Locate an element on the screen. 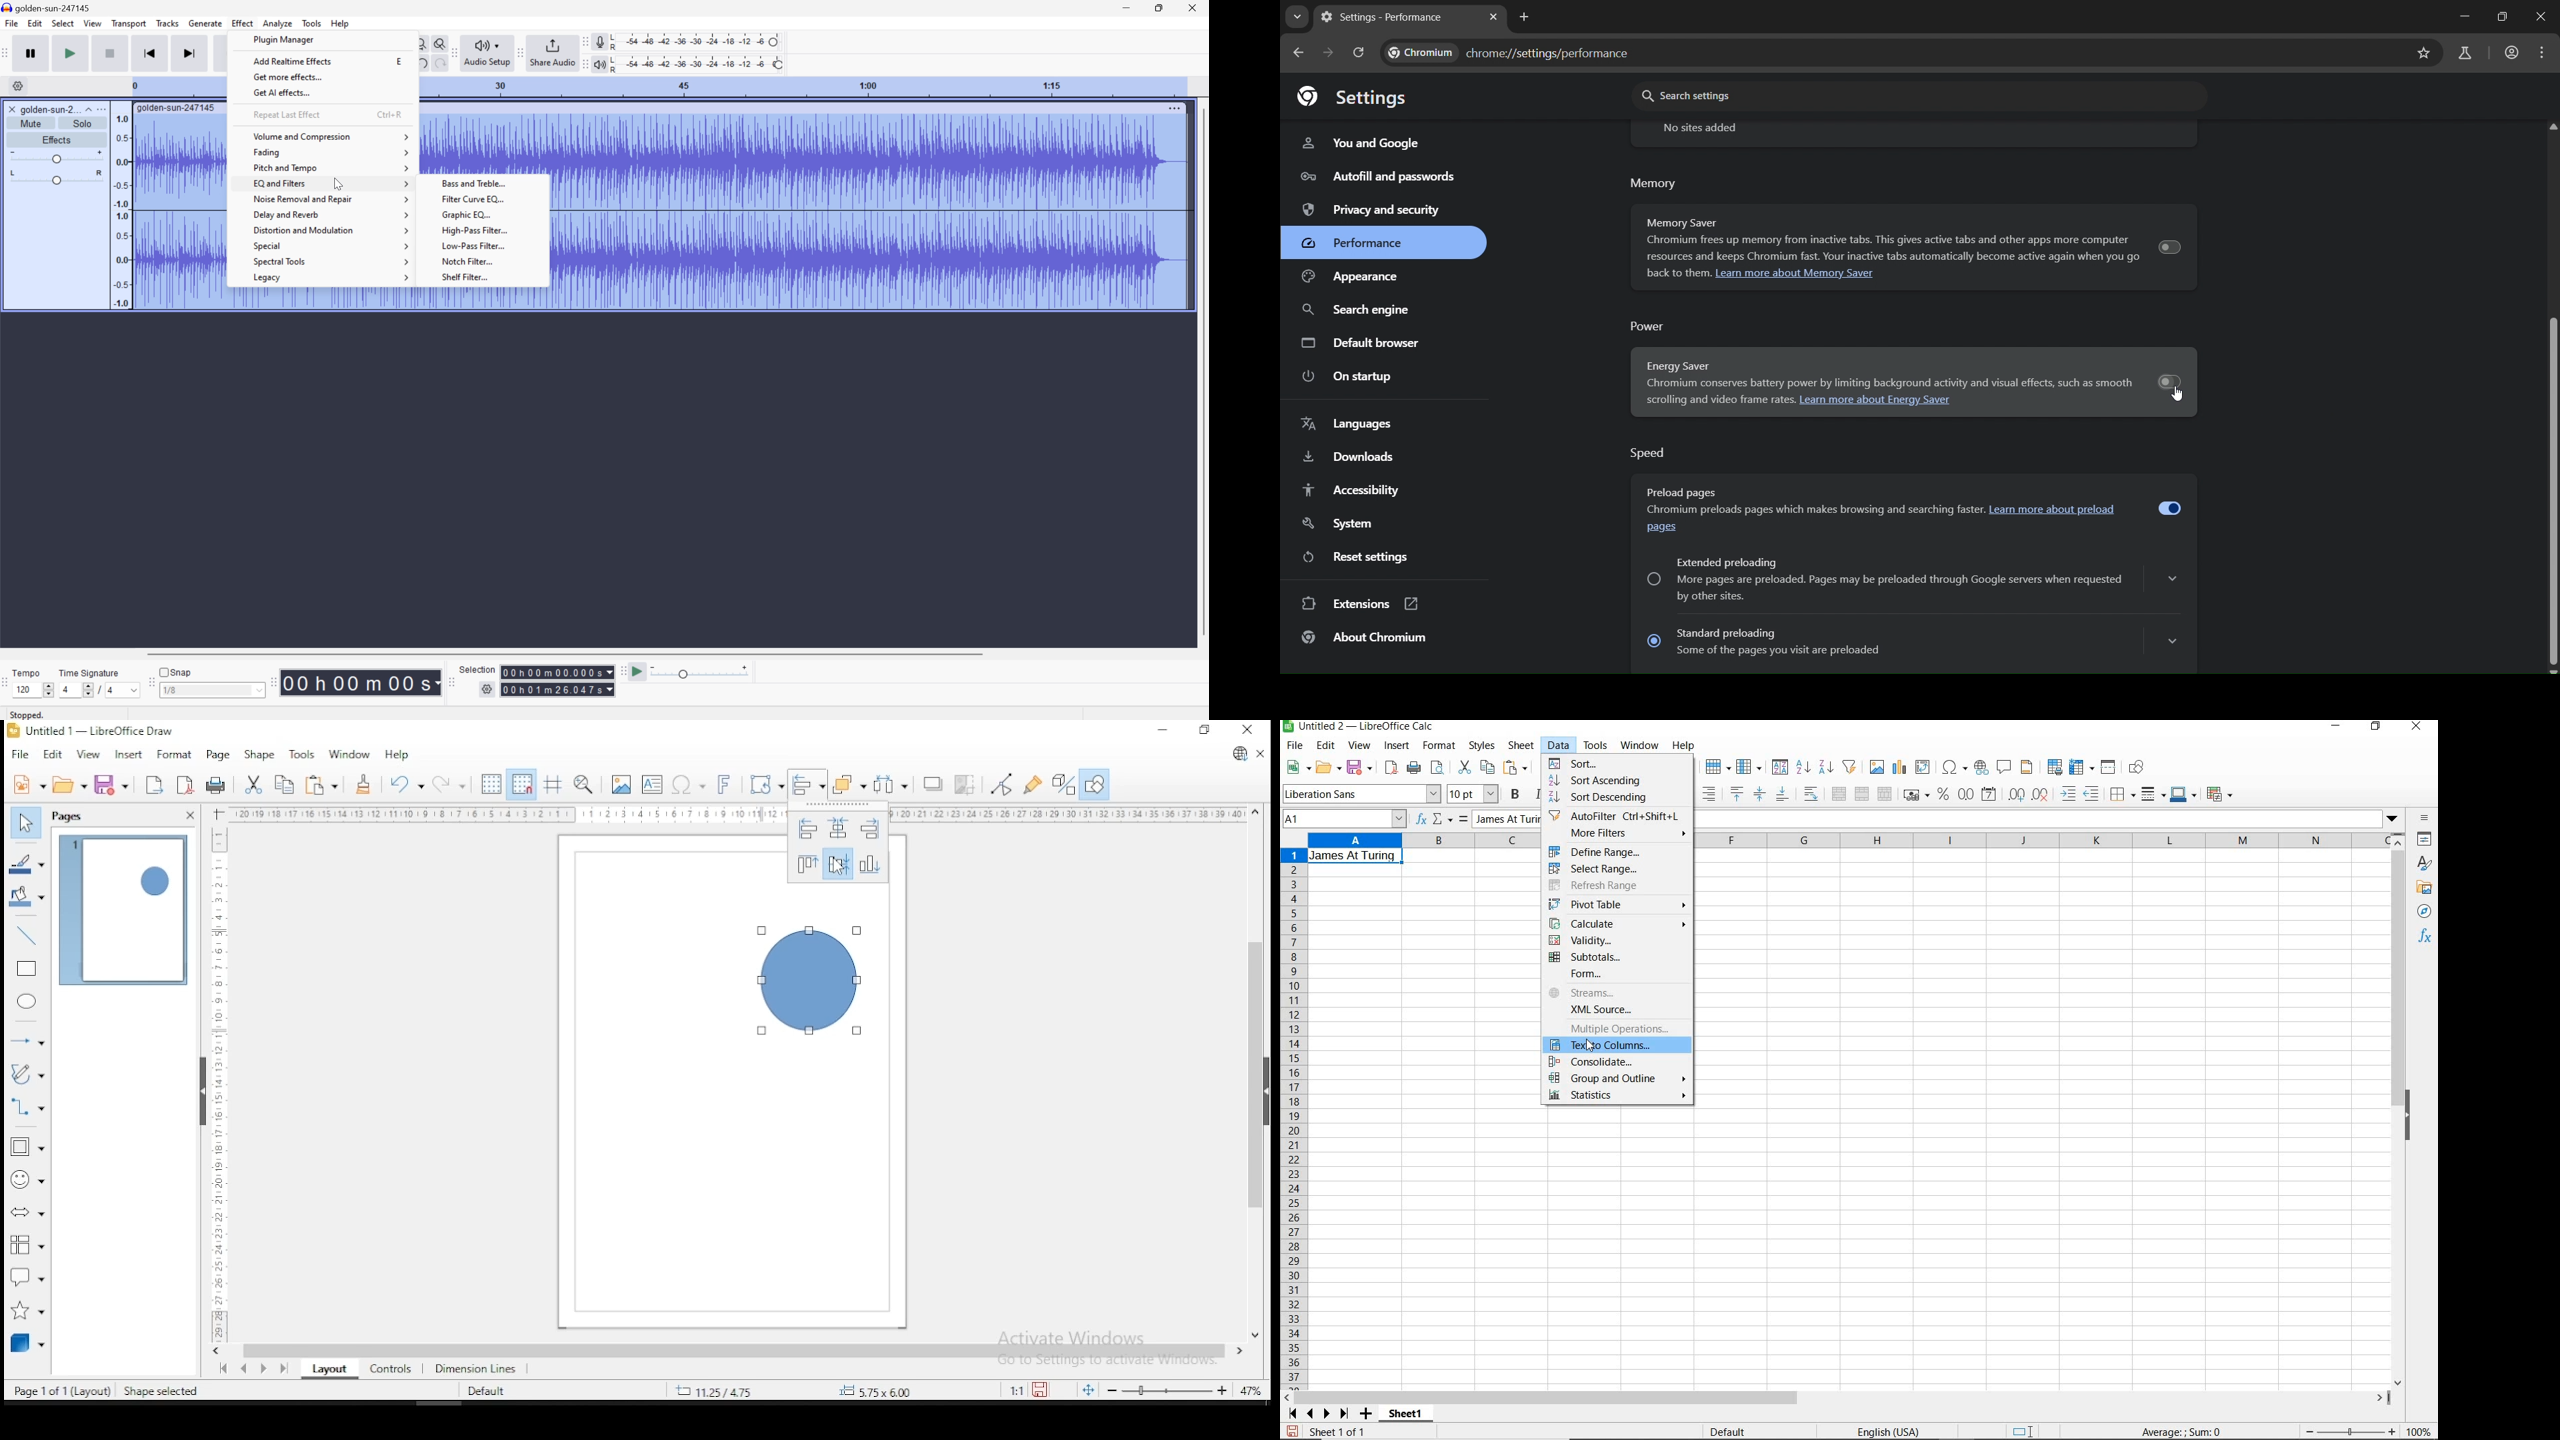 Image resolution: width=2576 pixels, height=1456 pixels. consolidate is located at coordinates (1614, 1063).